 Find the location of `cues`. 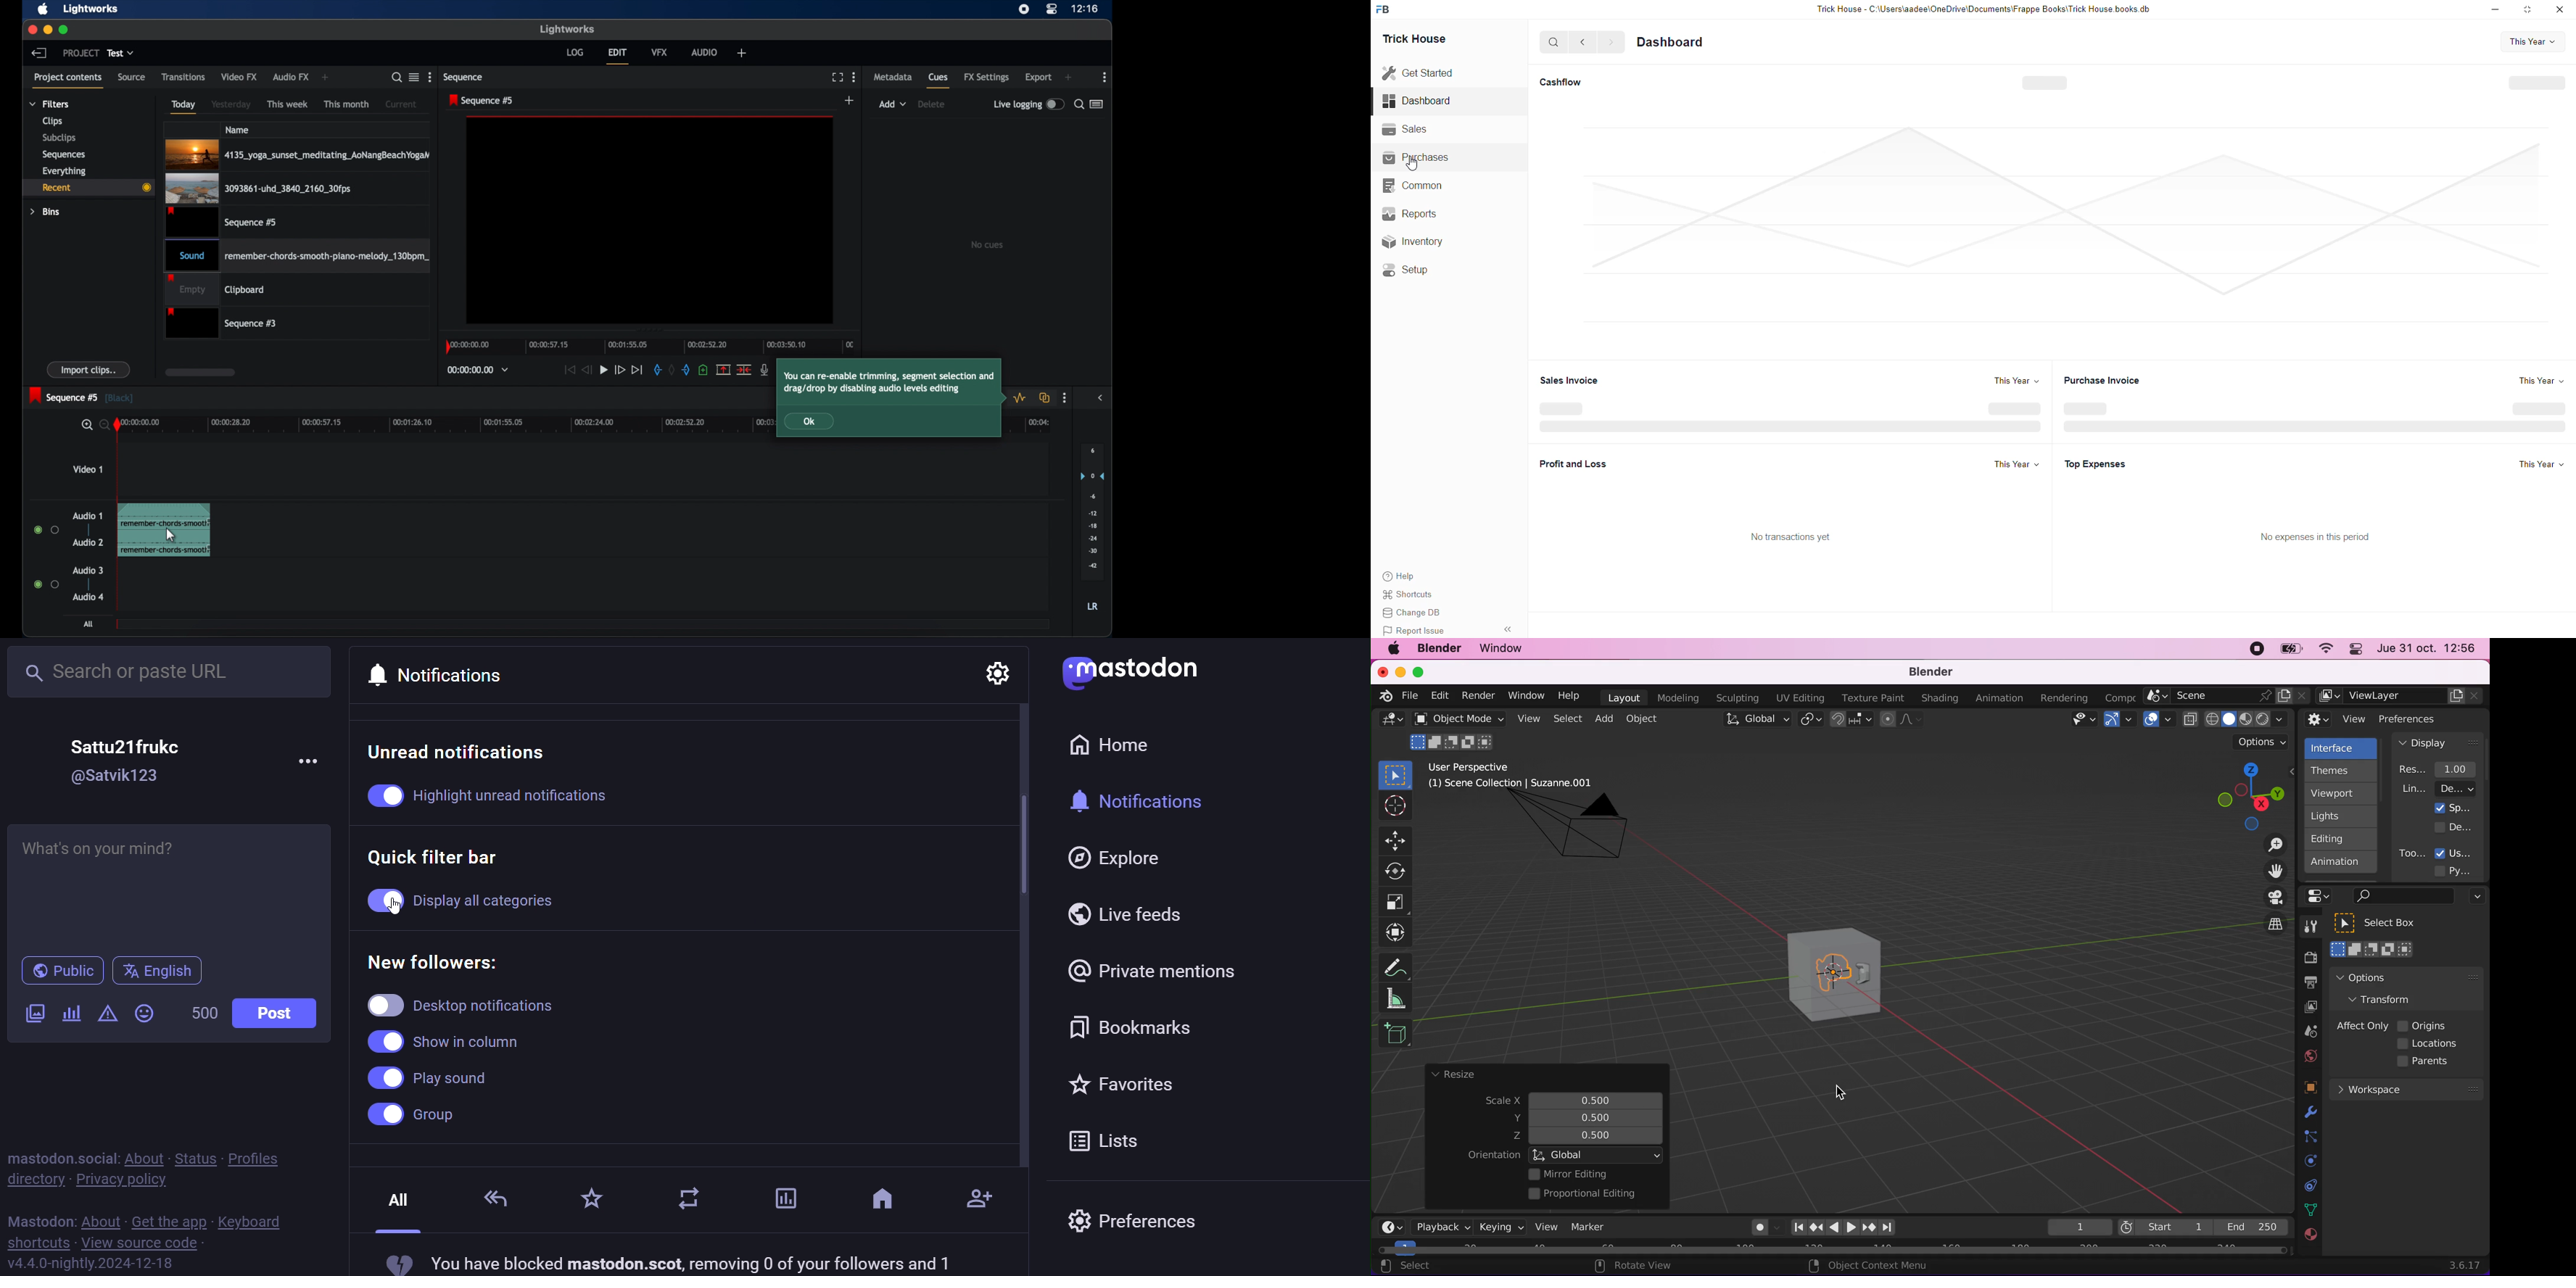

cues is located at coordinates (940, 82).